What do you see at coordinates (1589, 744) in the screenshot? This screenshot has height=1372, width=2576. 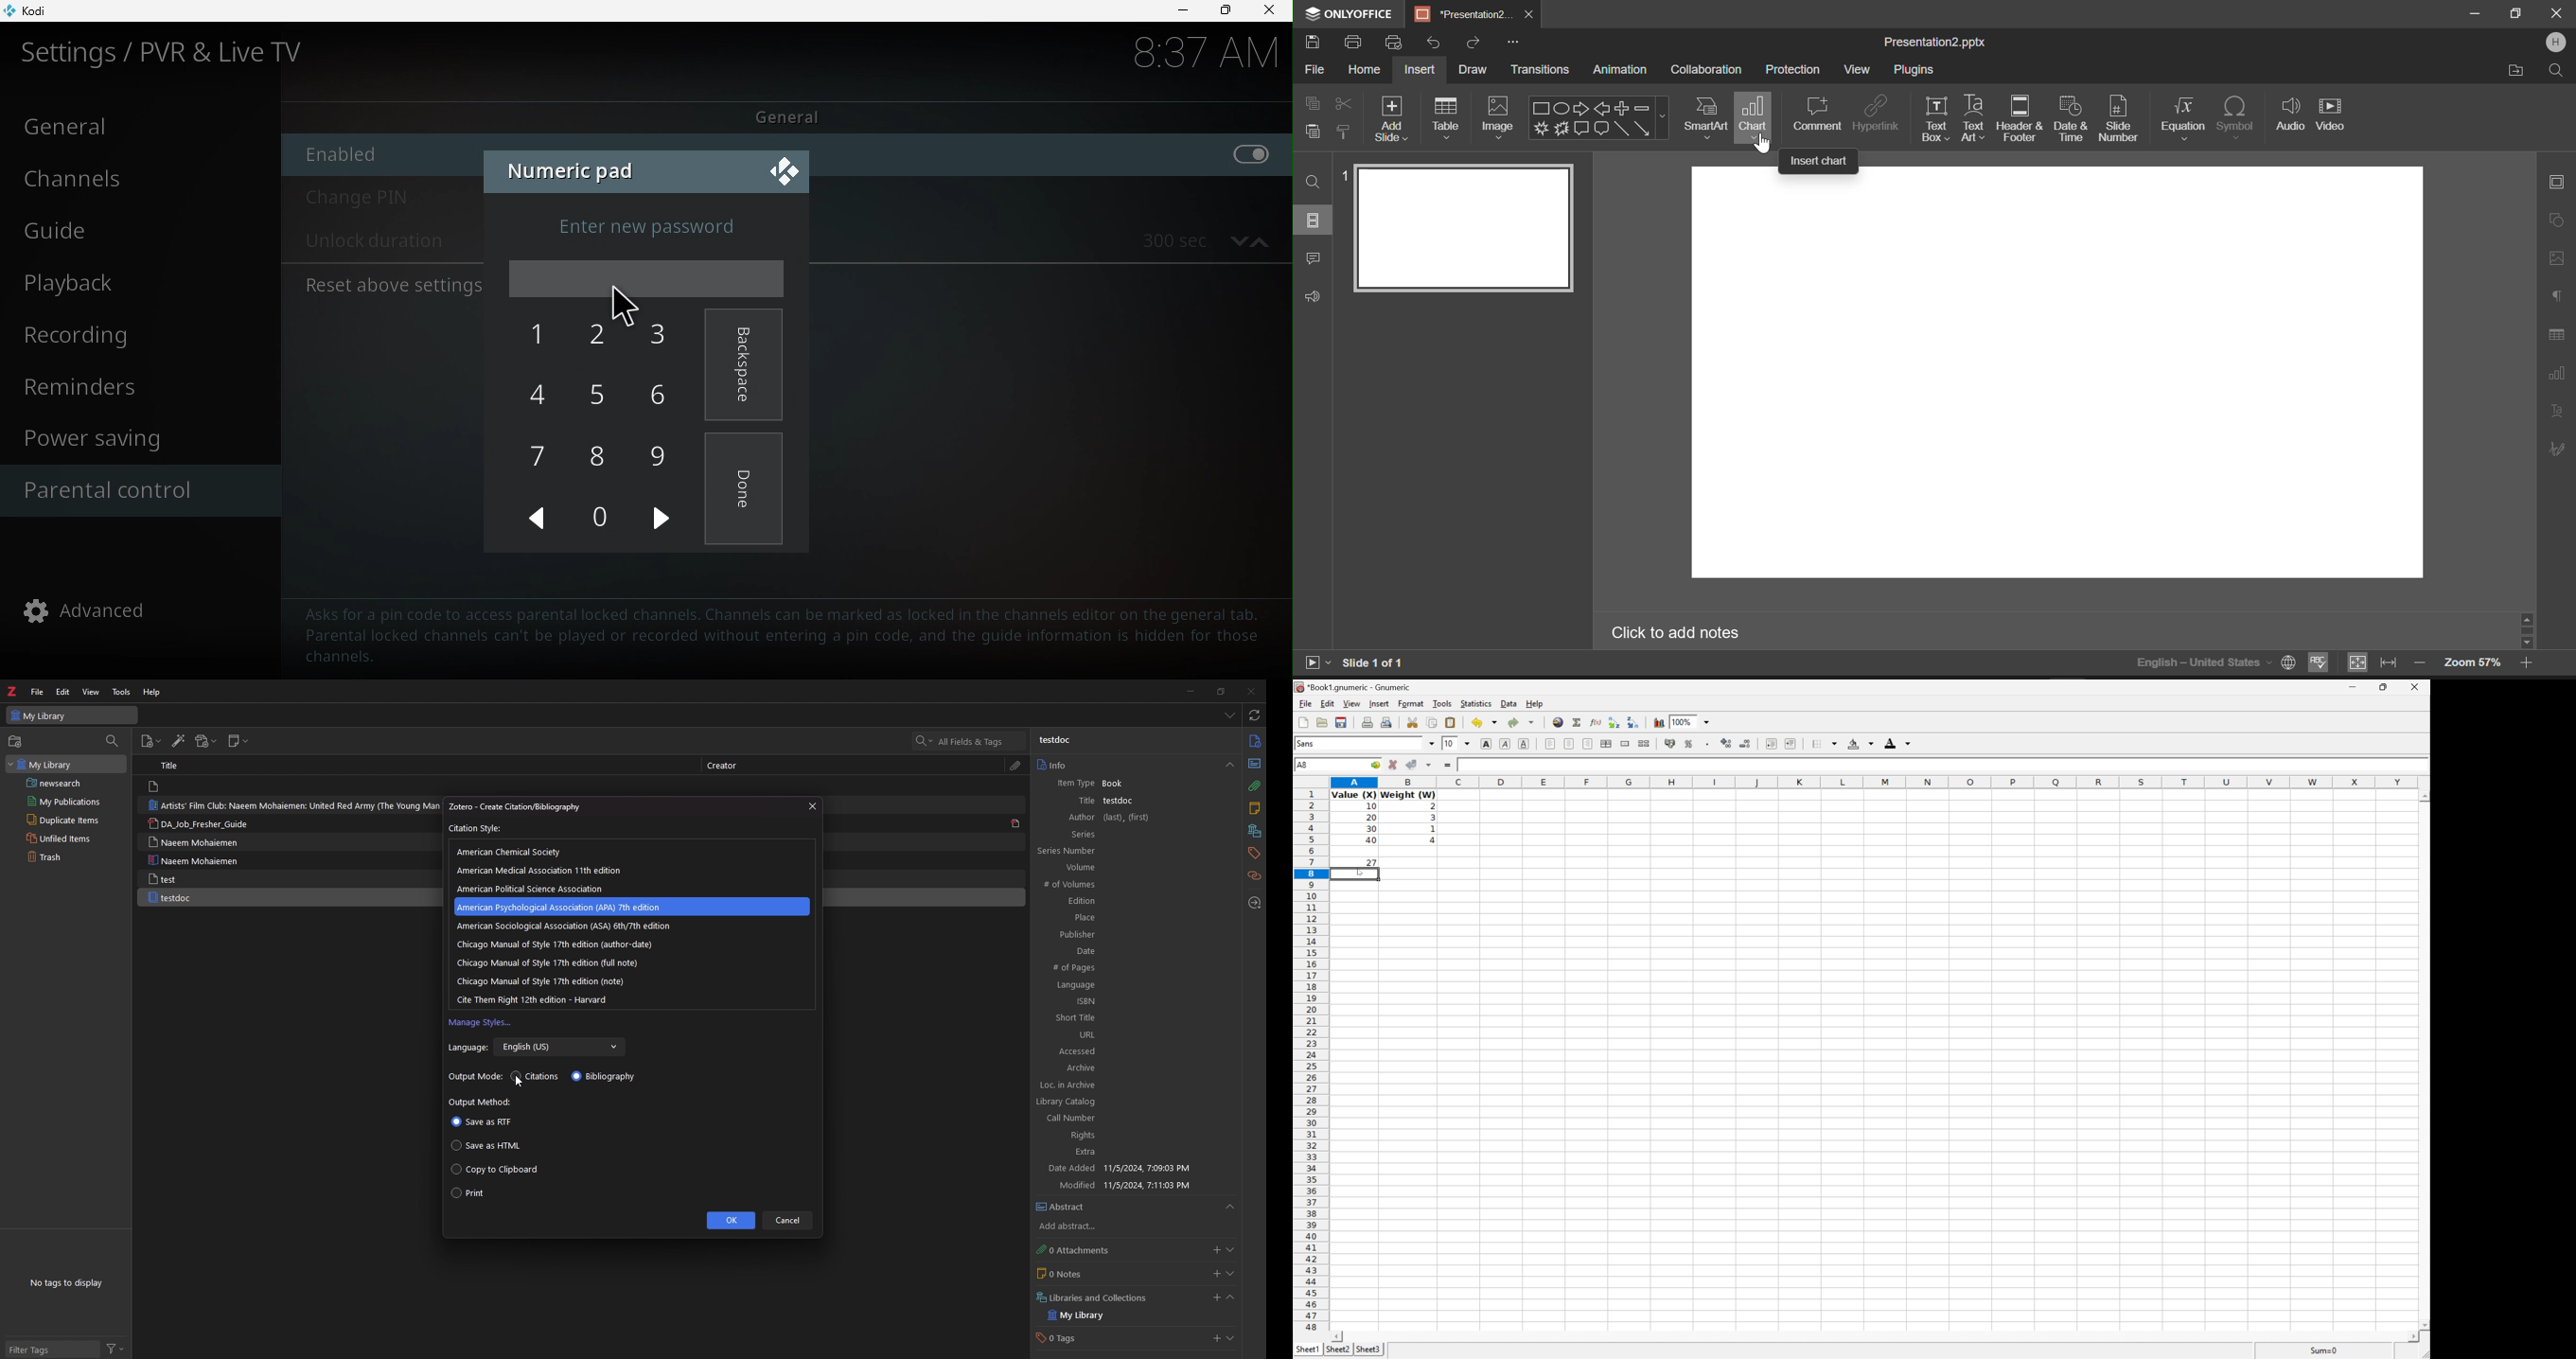 I see `Align Right` at bounding box center [1589, 744].